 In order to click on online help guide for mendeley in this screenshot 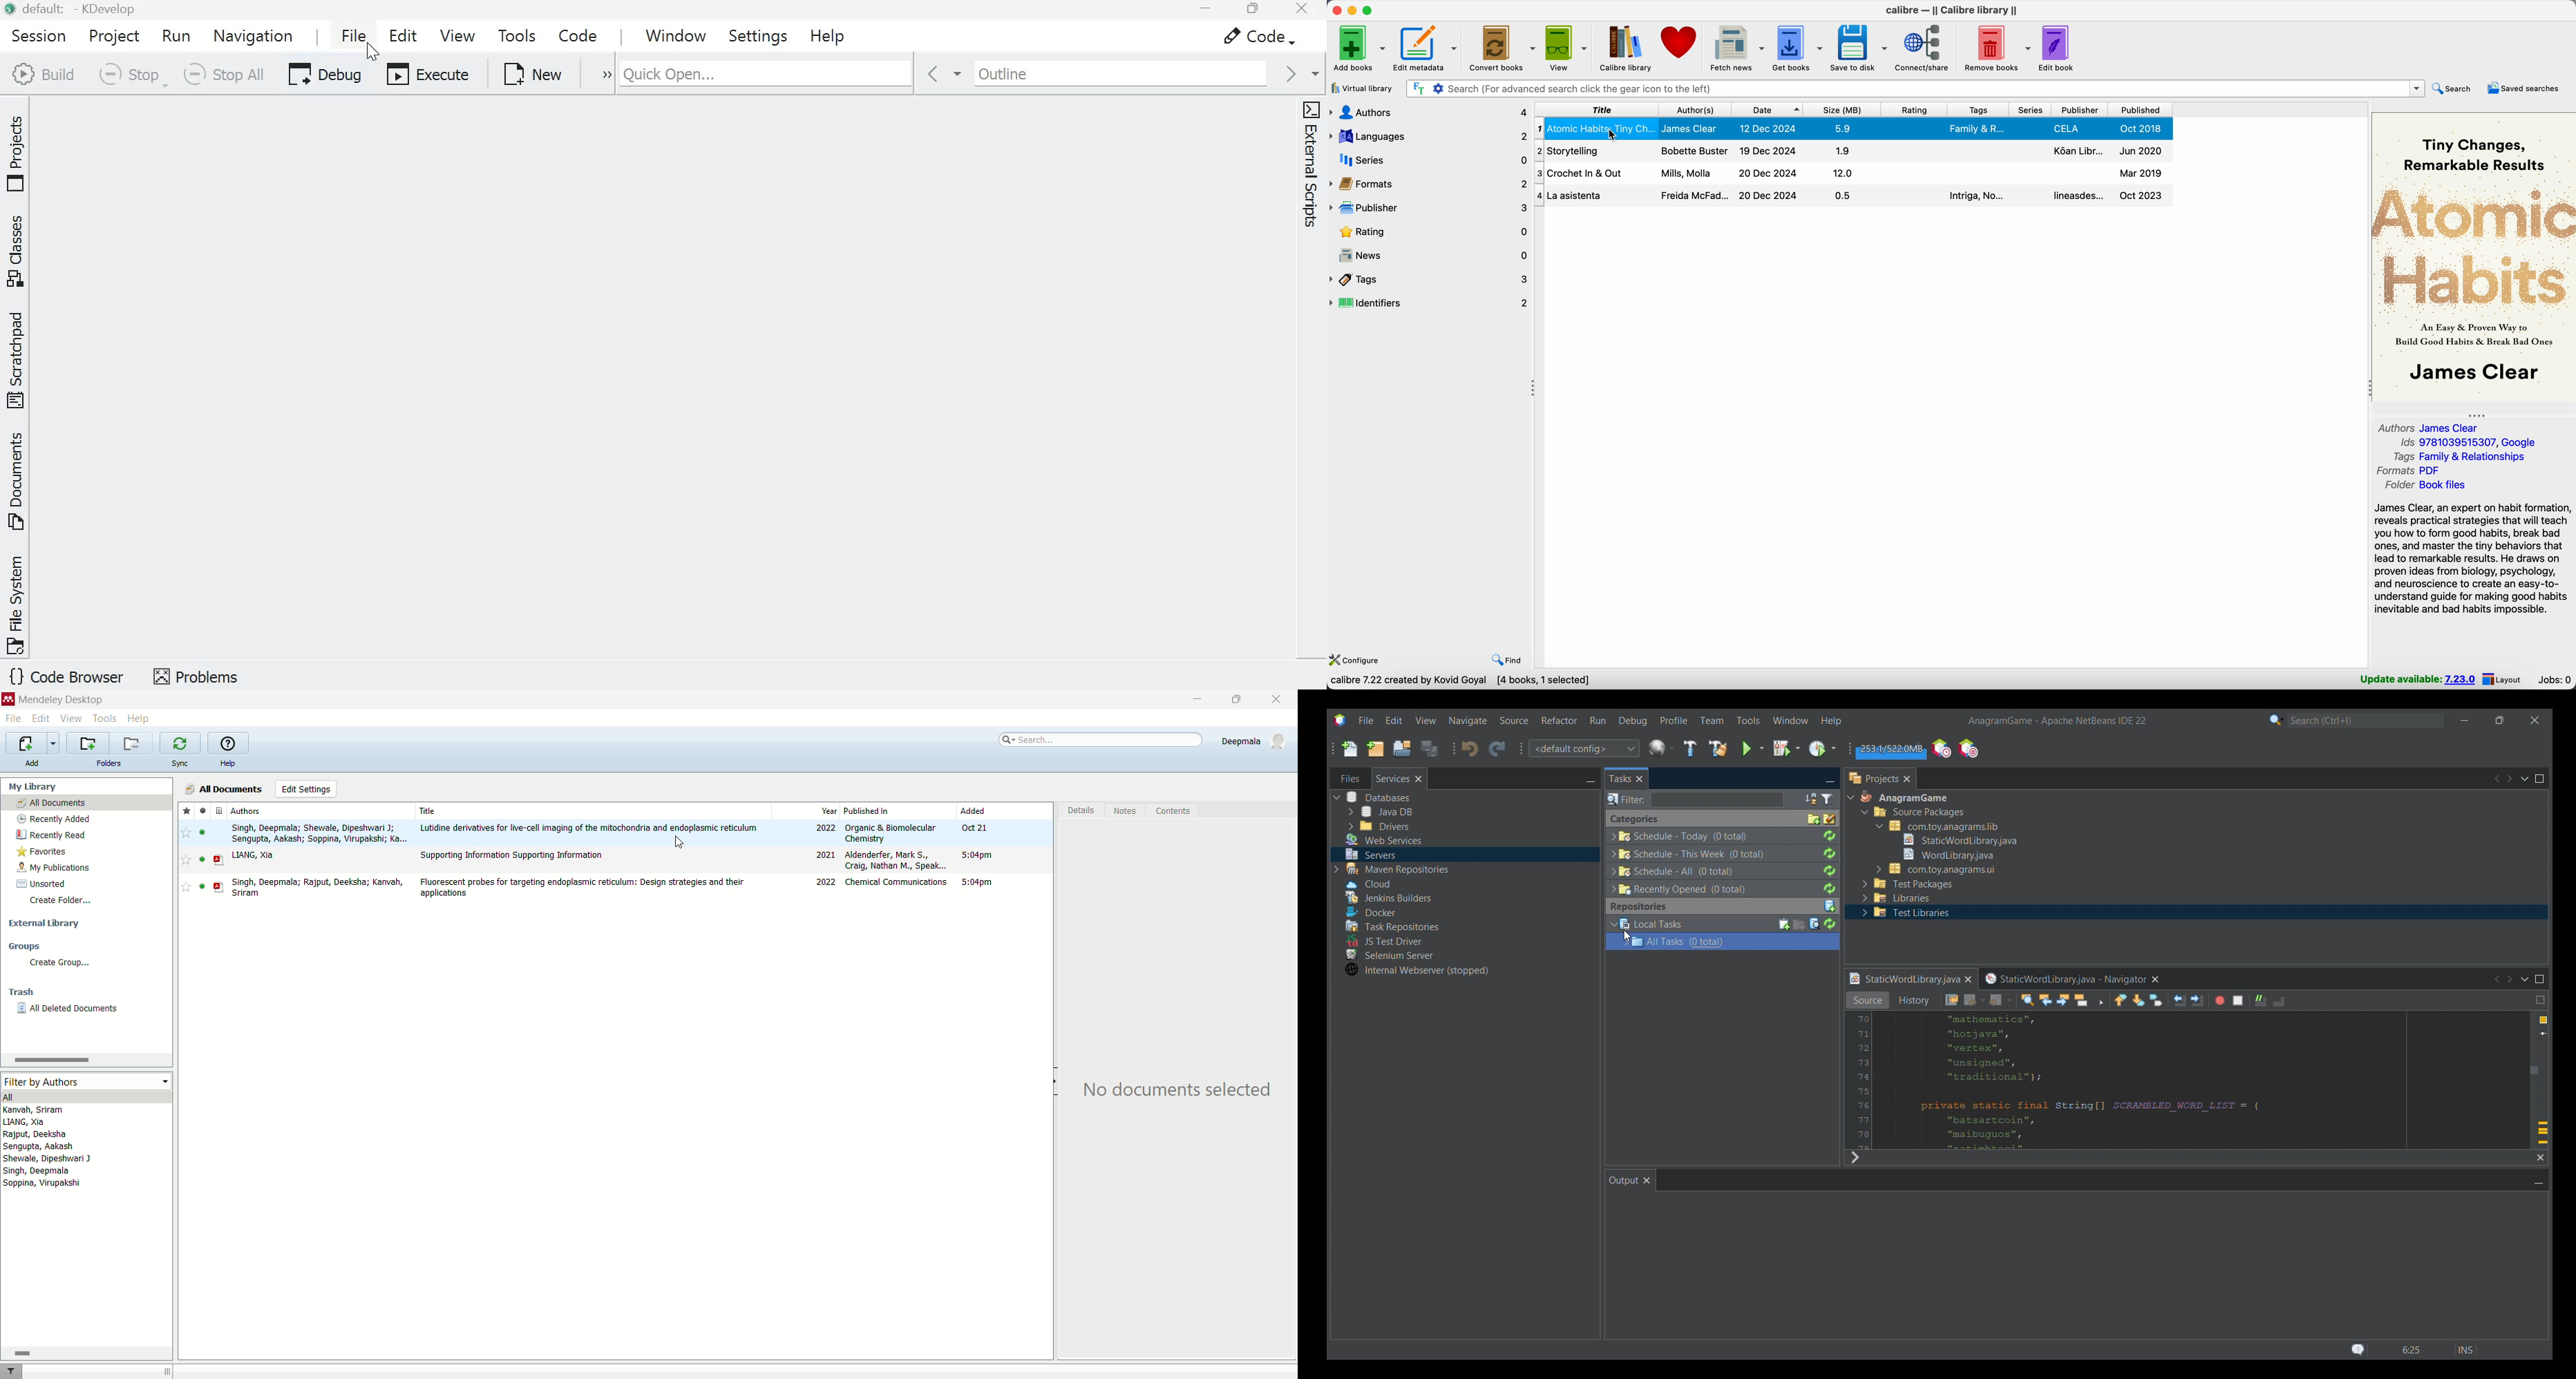, I will do `click(226, 742)`.